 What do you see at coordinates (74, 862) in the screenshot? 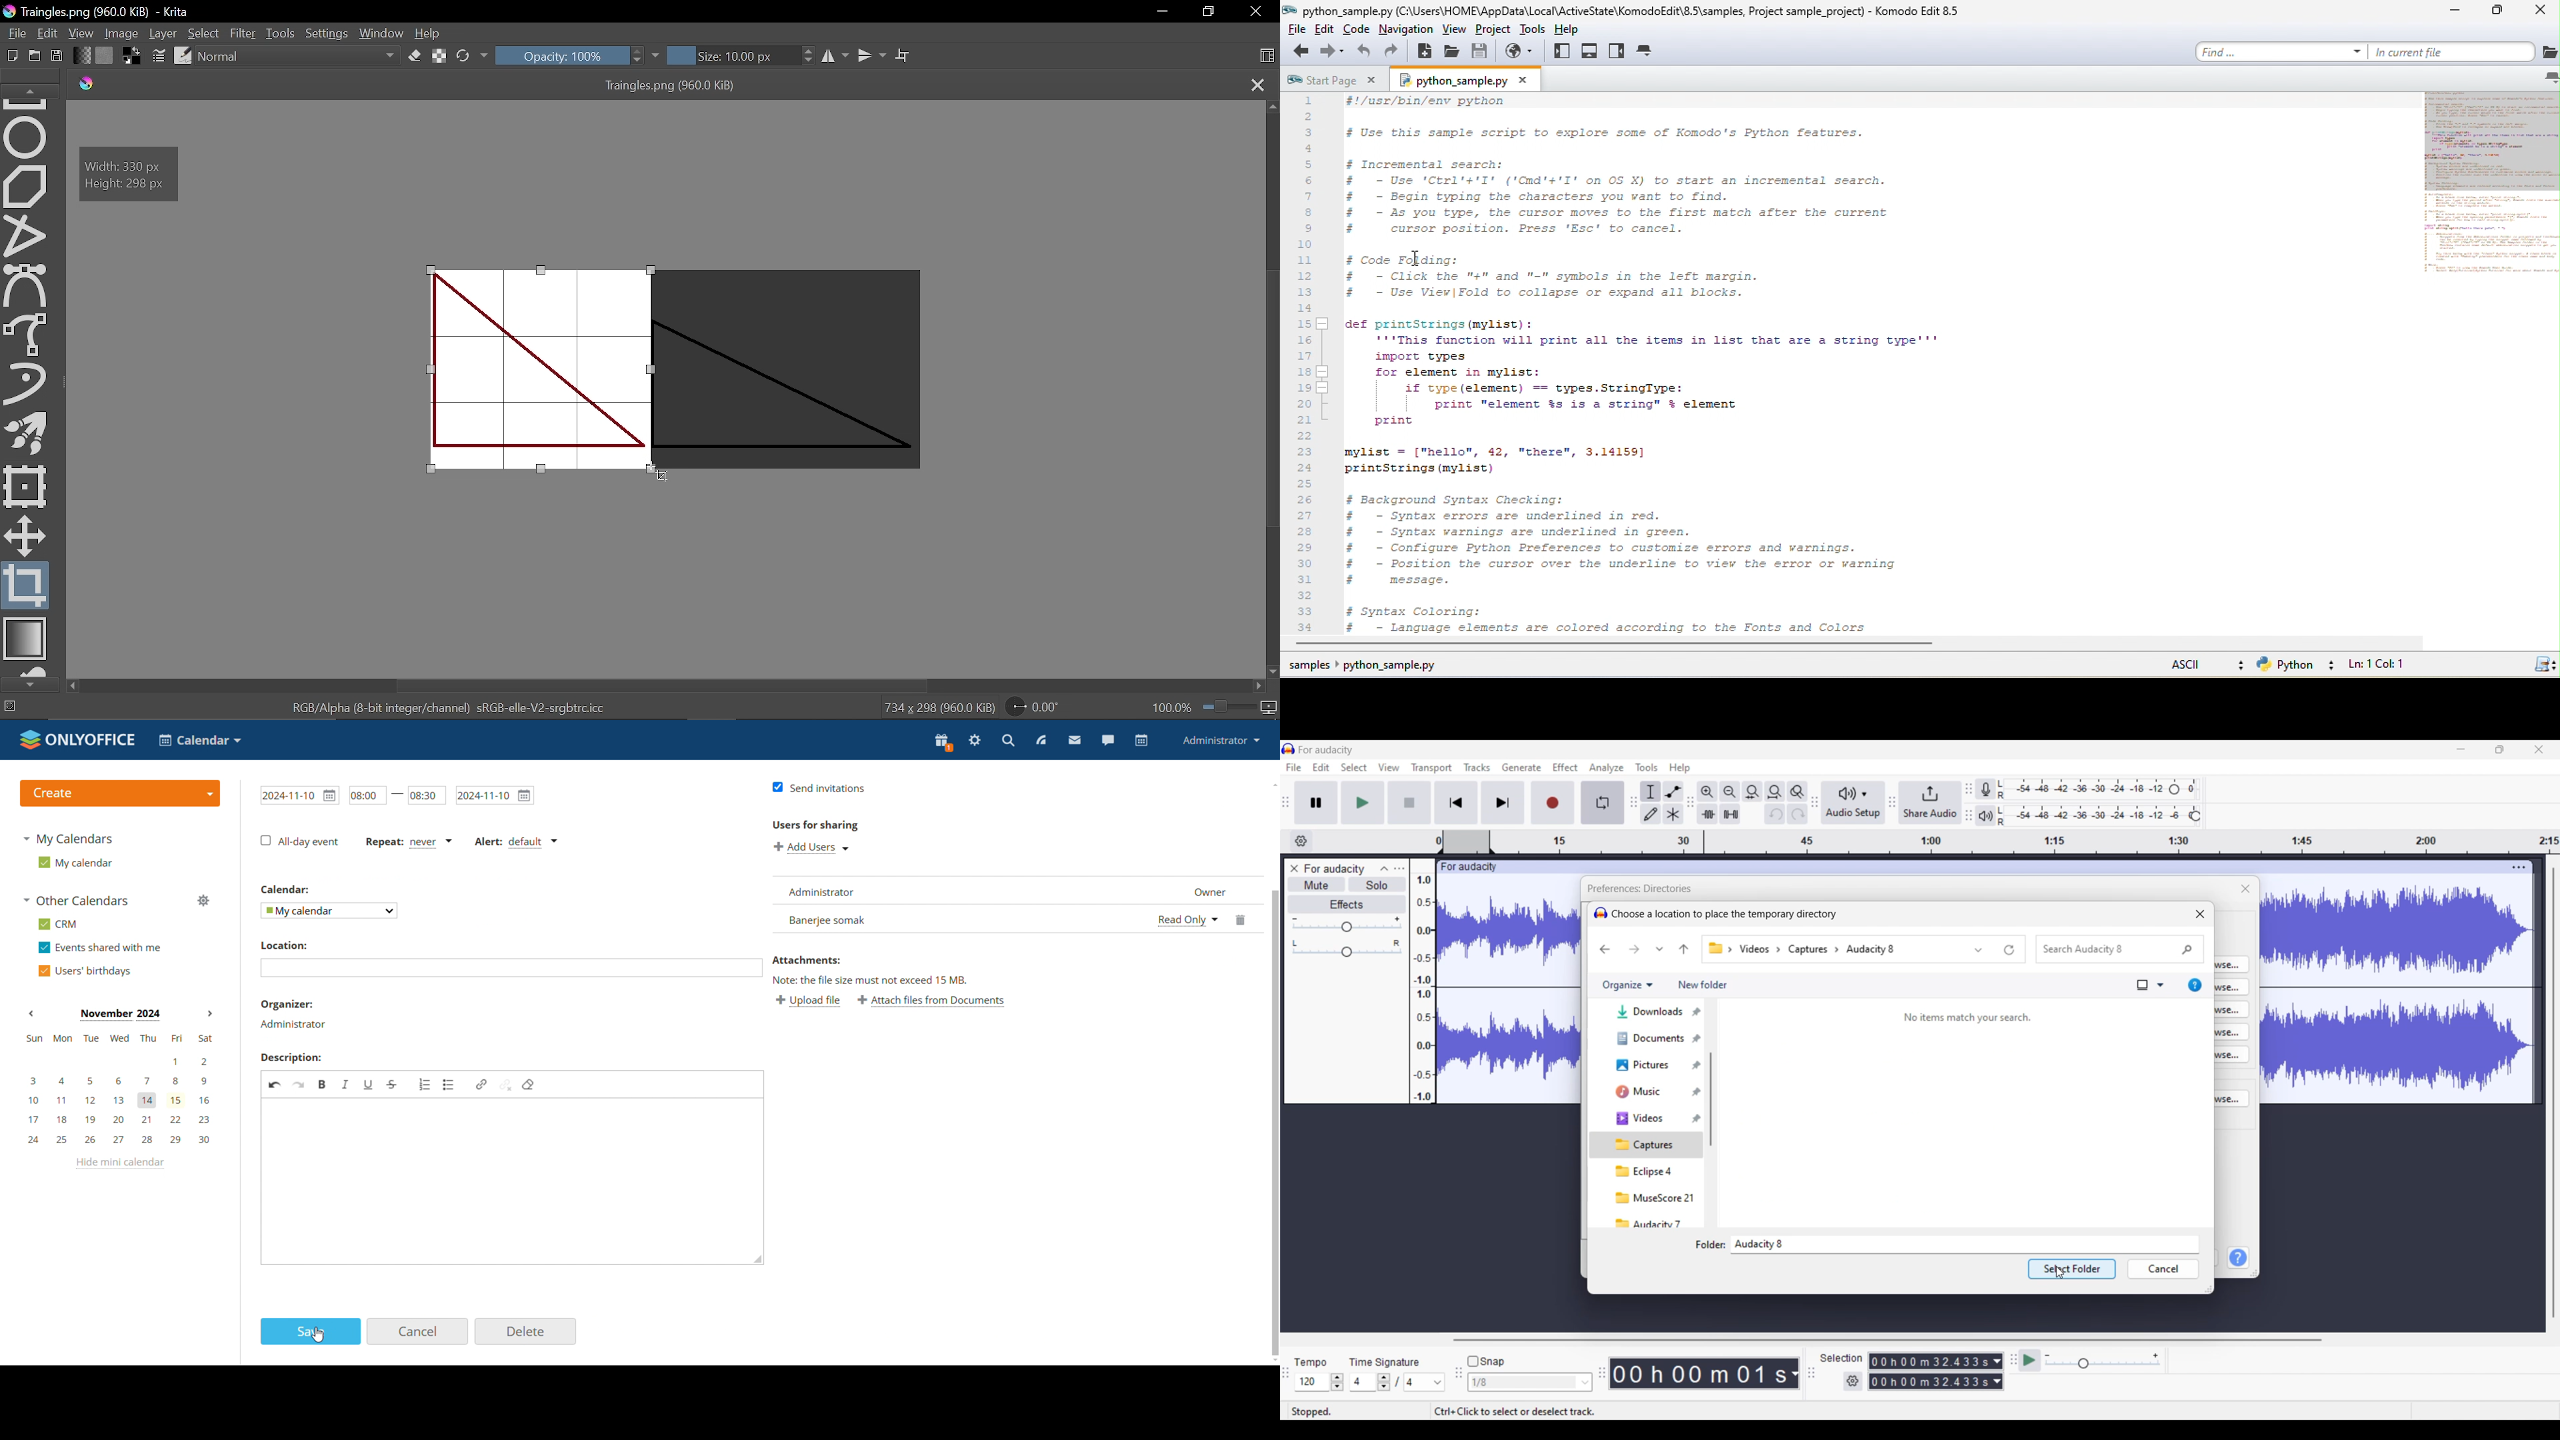
I see `my calendar` at bounding box center [74, 862].